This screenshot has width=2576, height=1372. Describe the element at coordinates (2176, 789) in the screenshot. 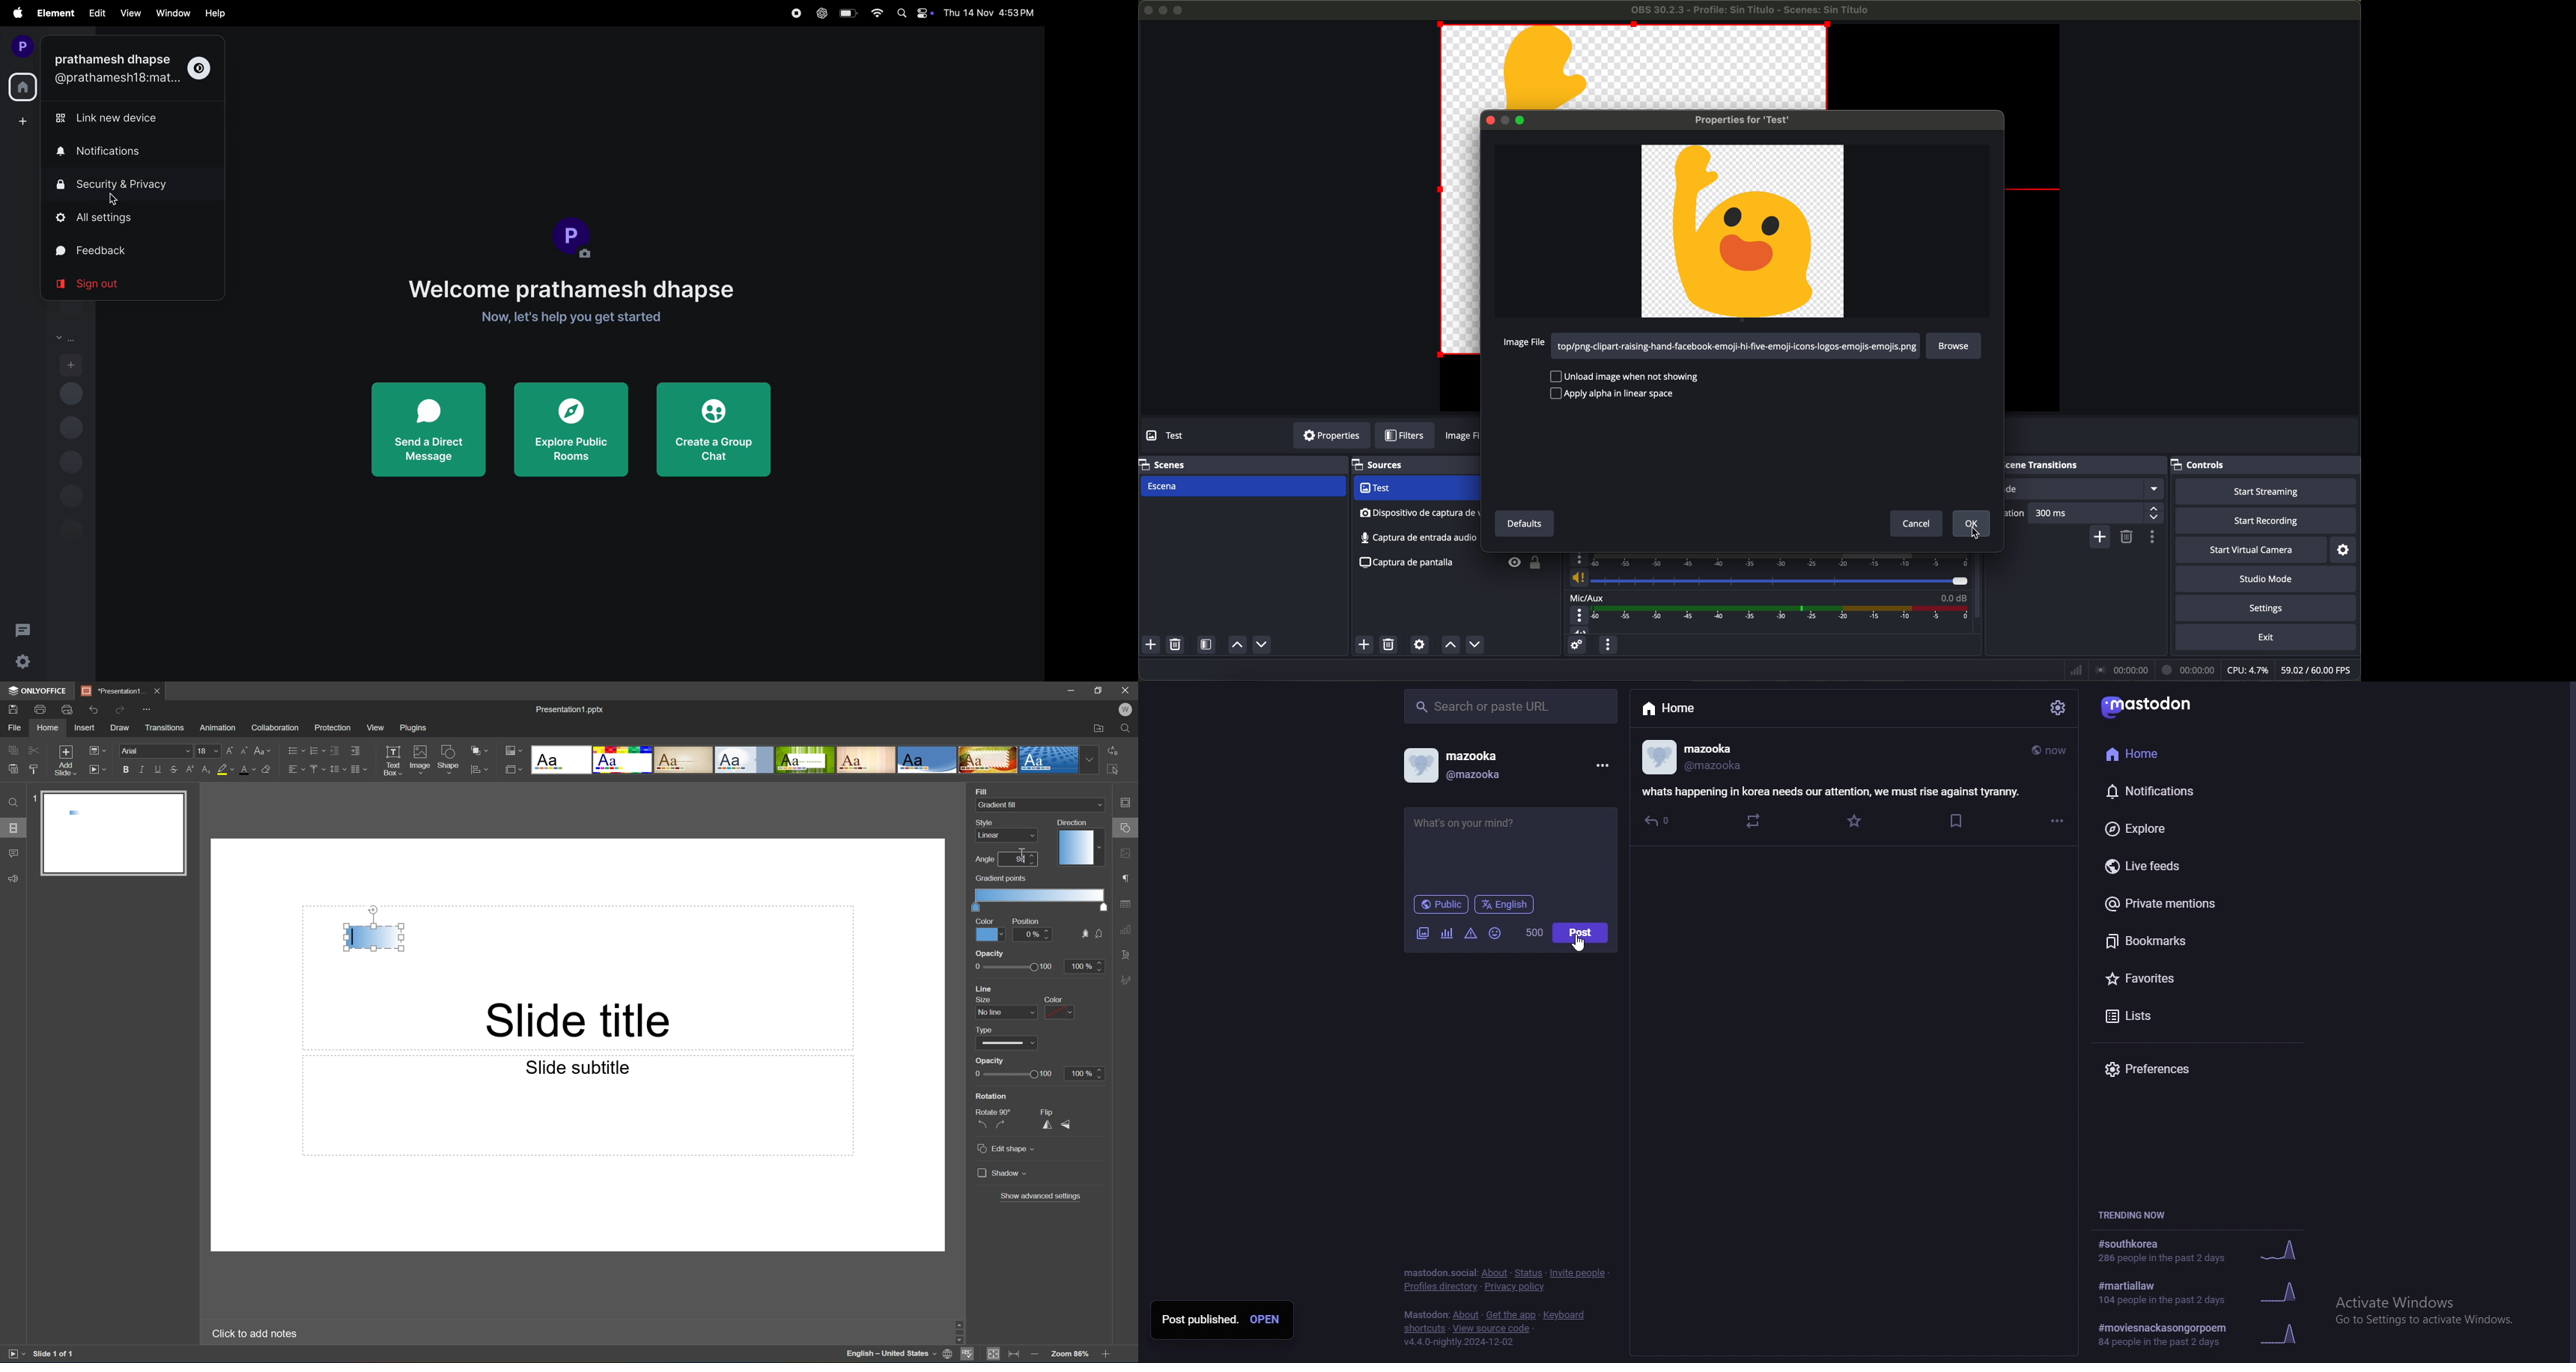

I see `notifications` at that location.